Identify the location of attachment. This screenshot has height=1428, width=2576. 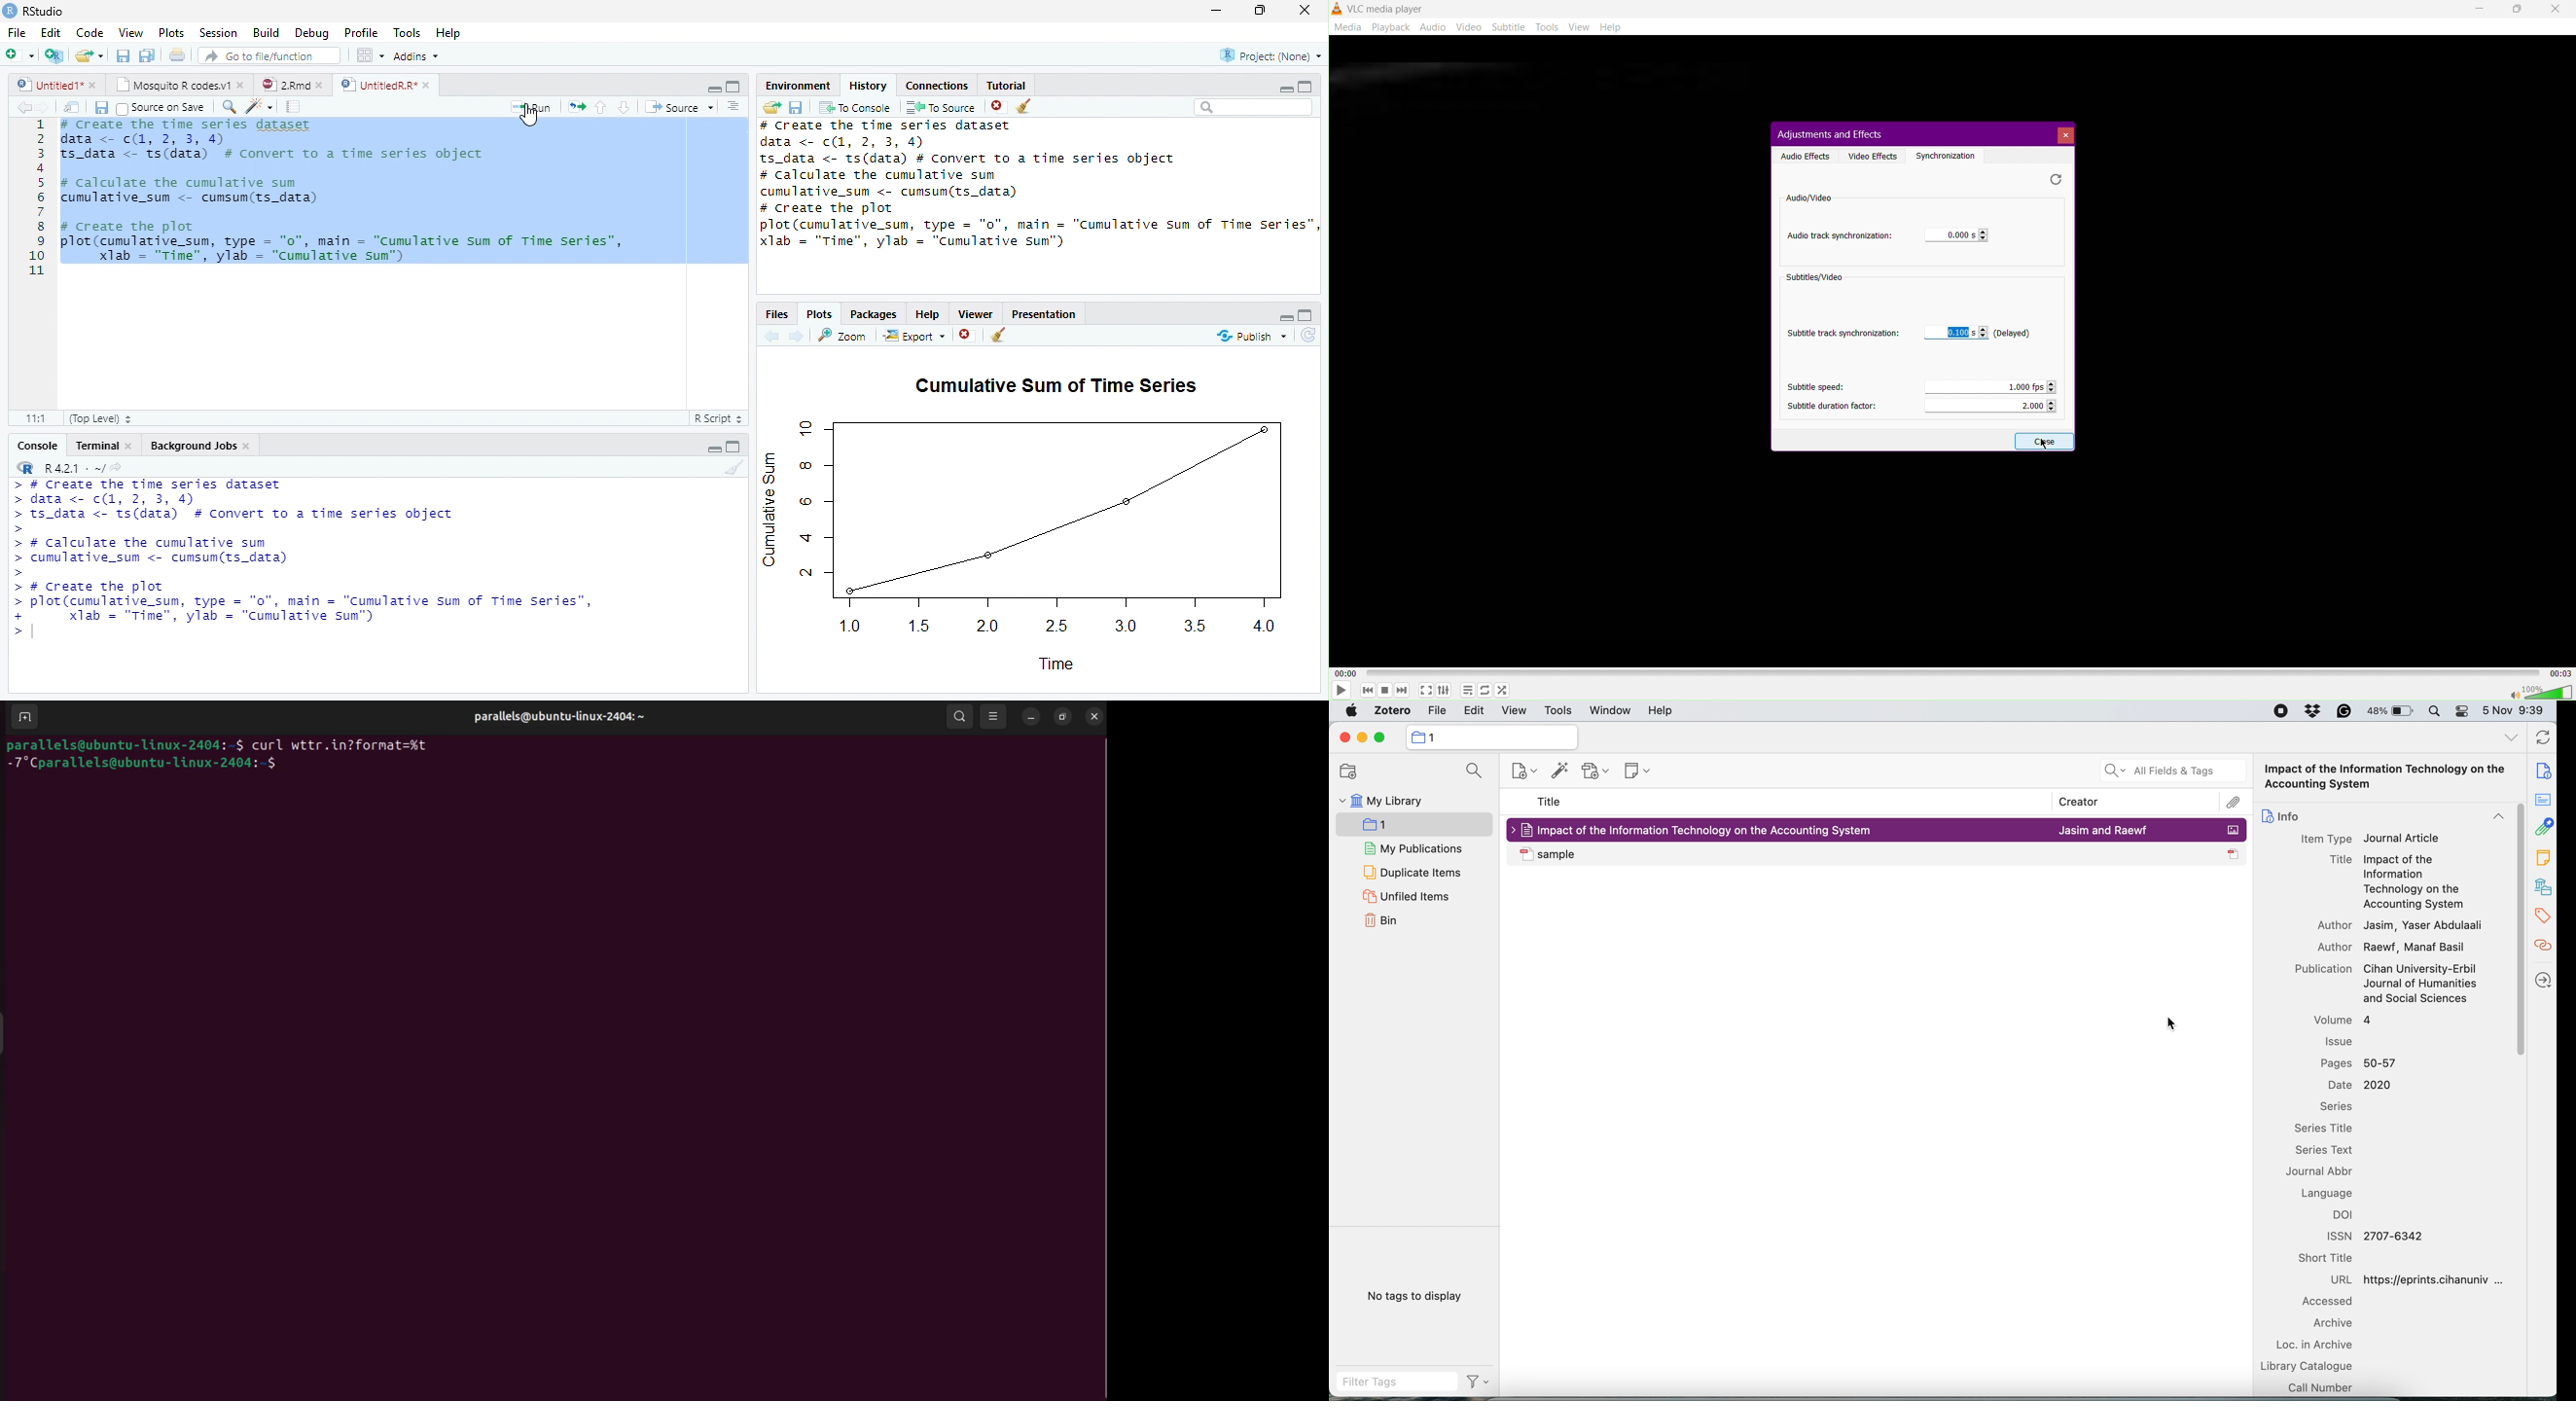
(2544, 826).